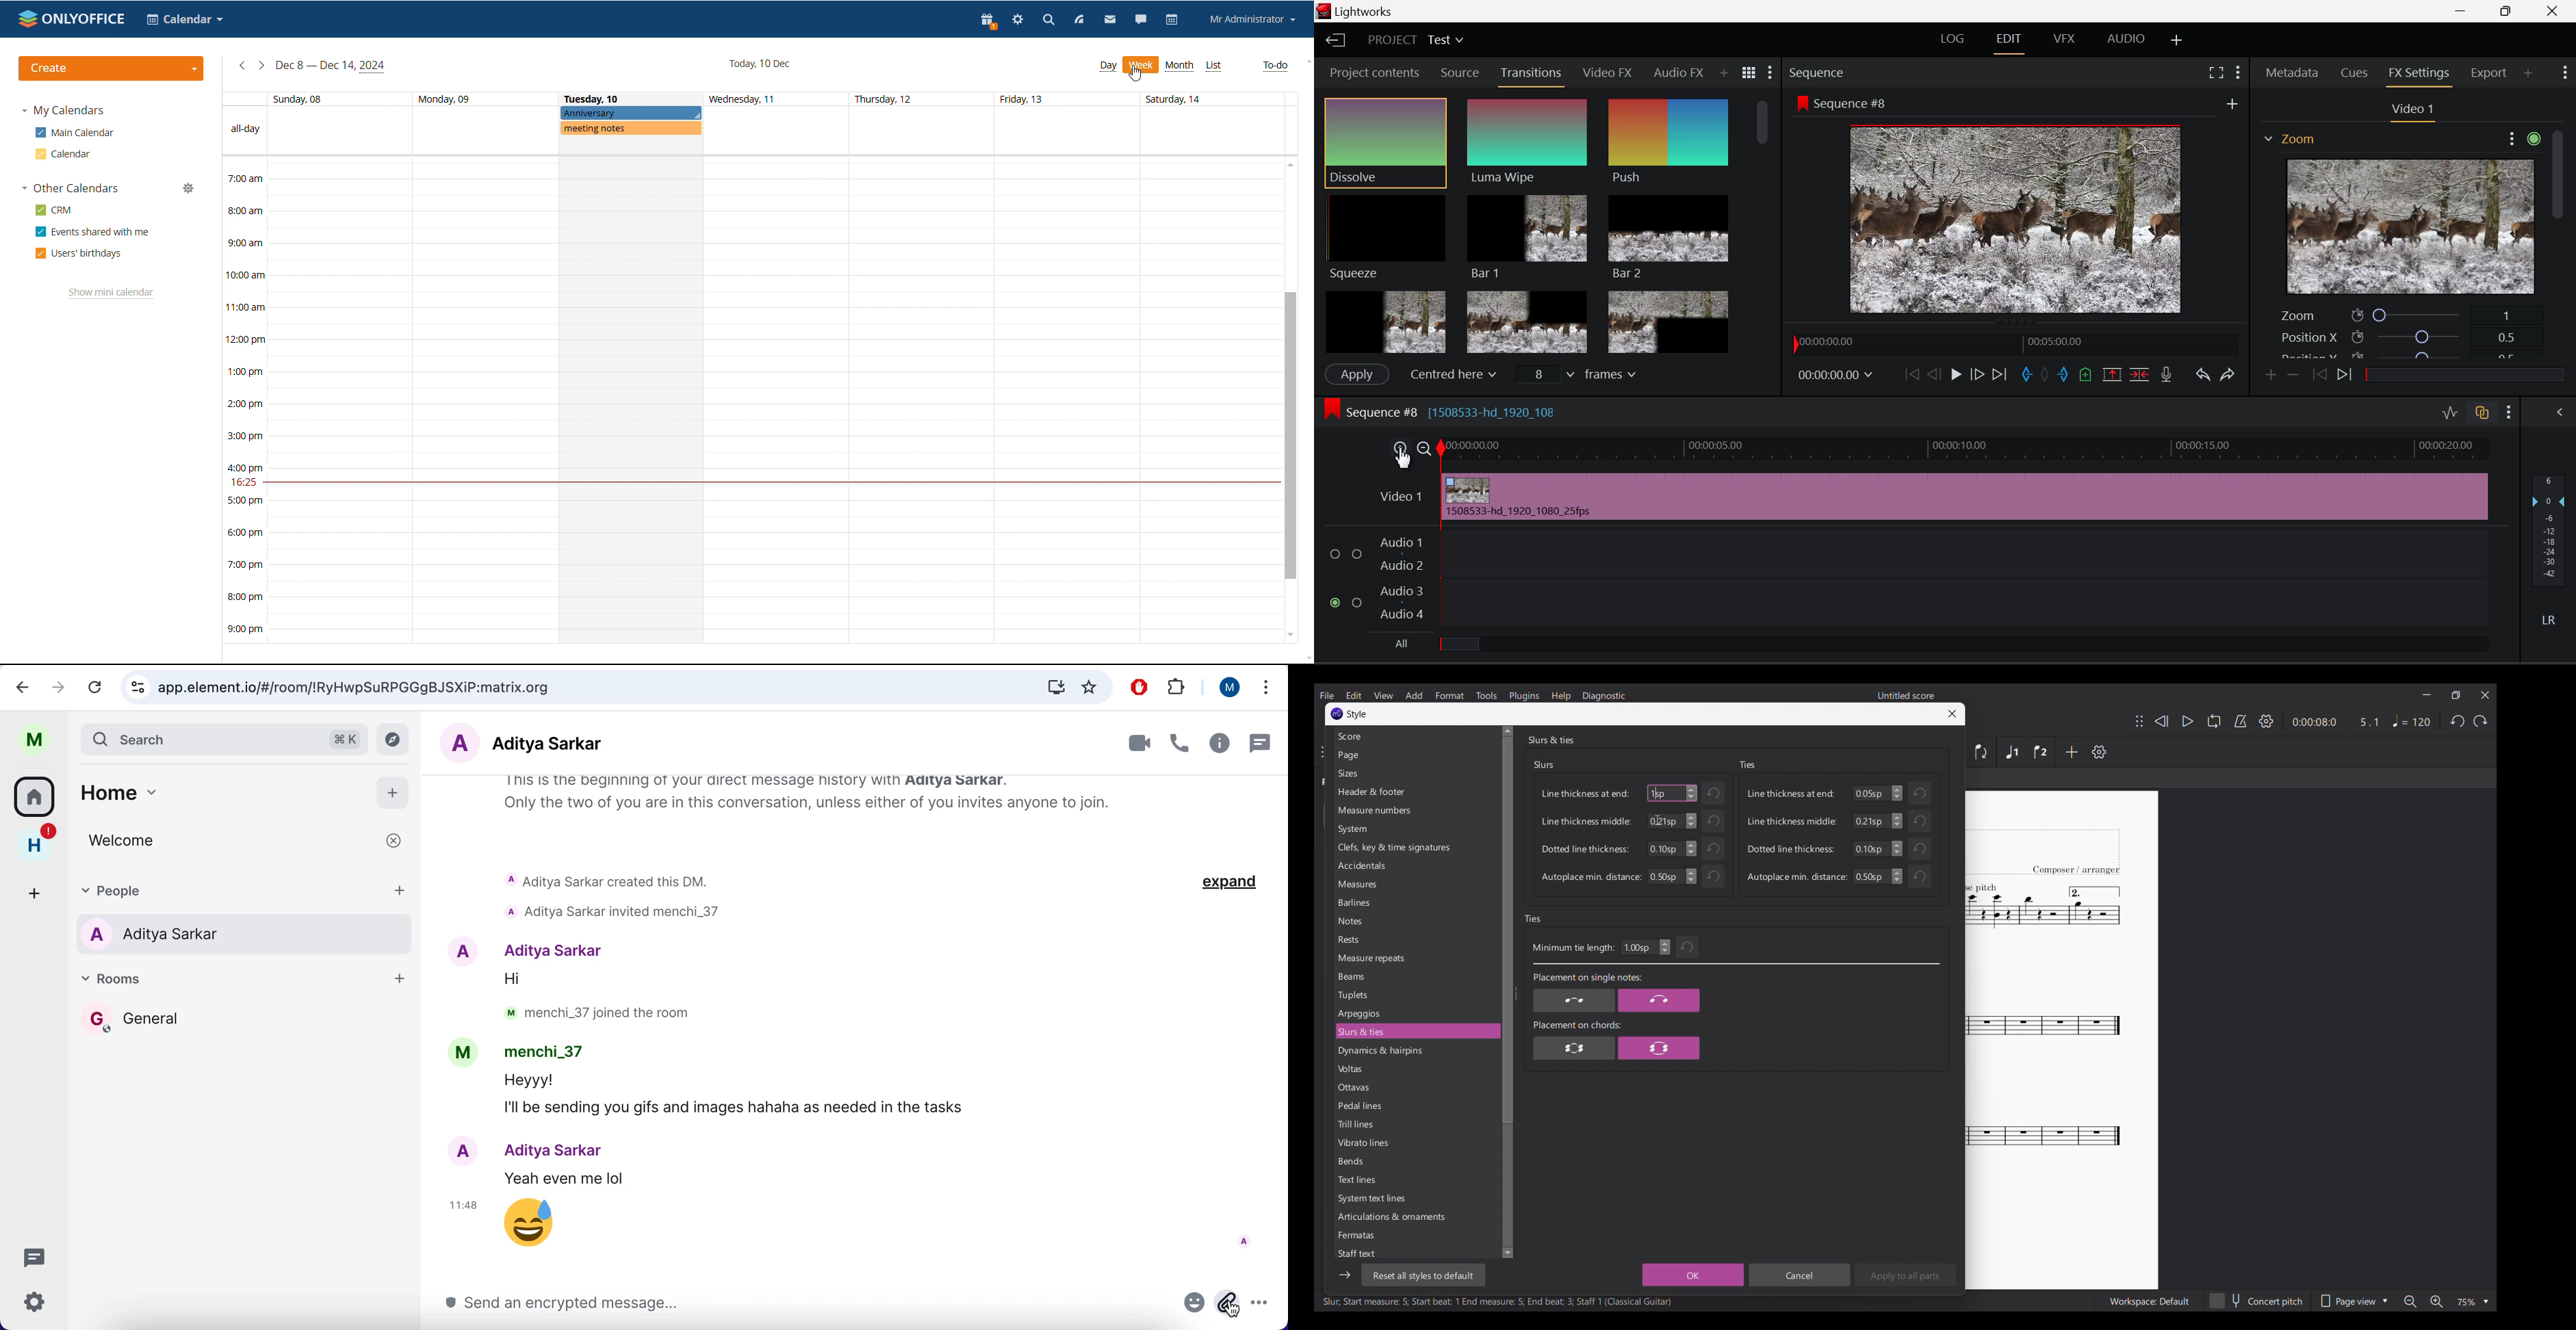 The image size is (2576, 1344). What do you see at coordinates (1724, 73) in the screenshot?
I see `Add Panel` at bounding box center [1724, 73].